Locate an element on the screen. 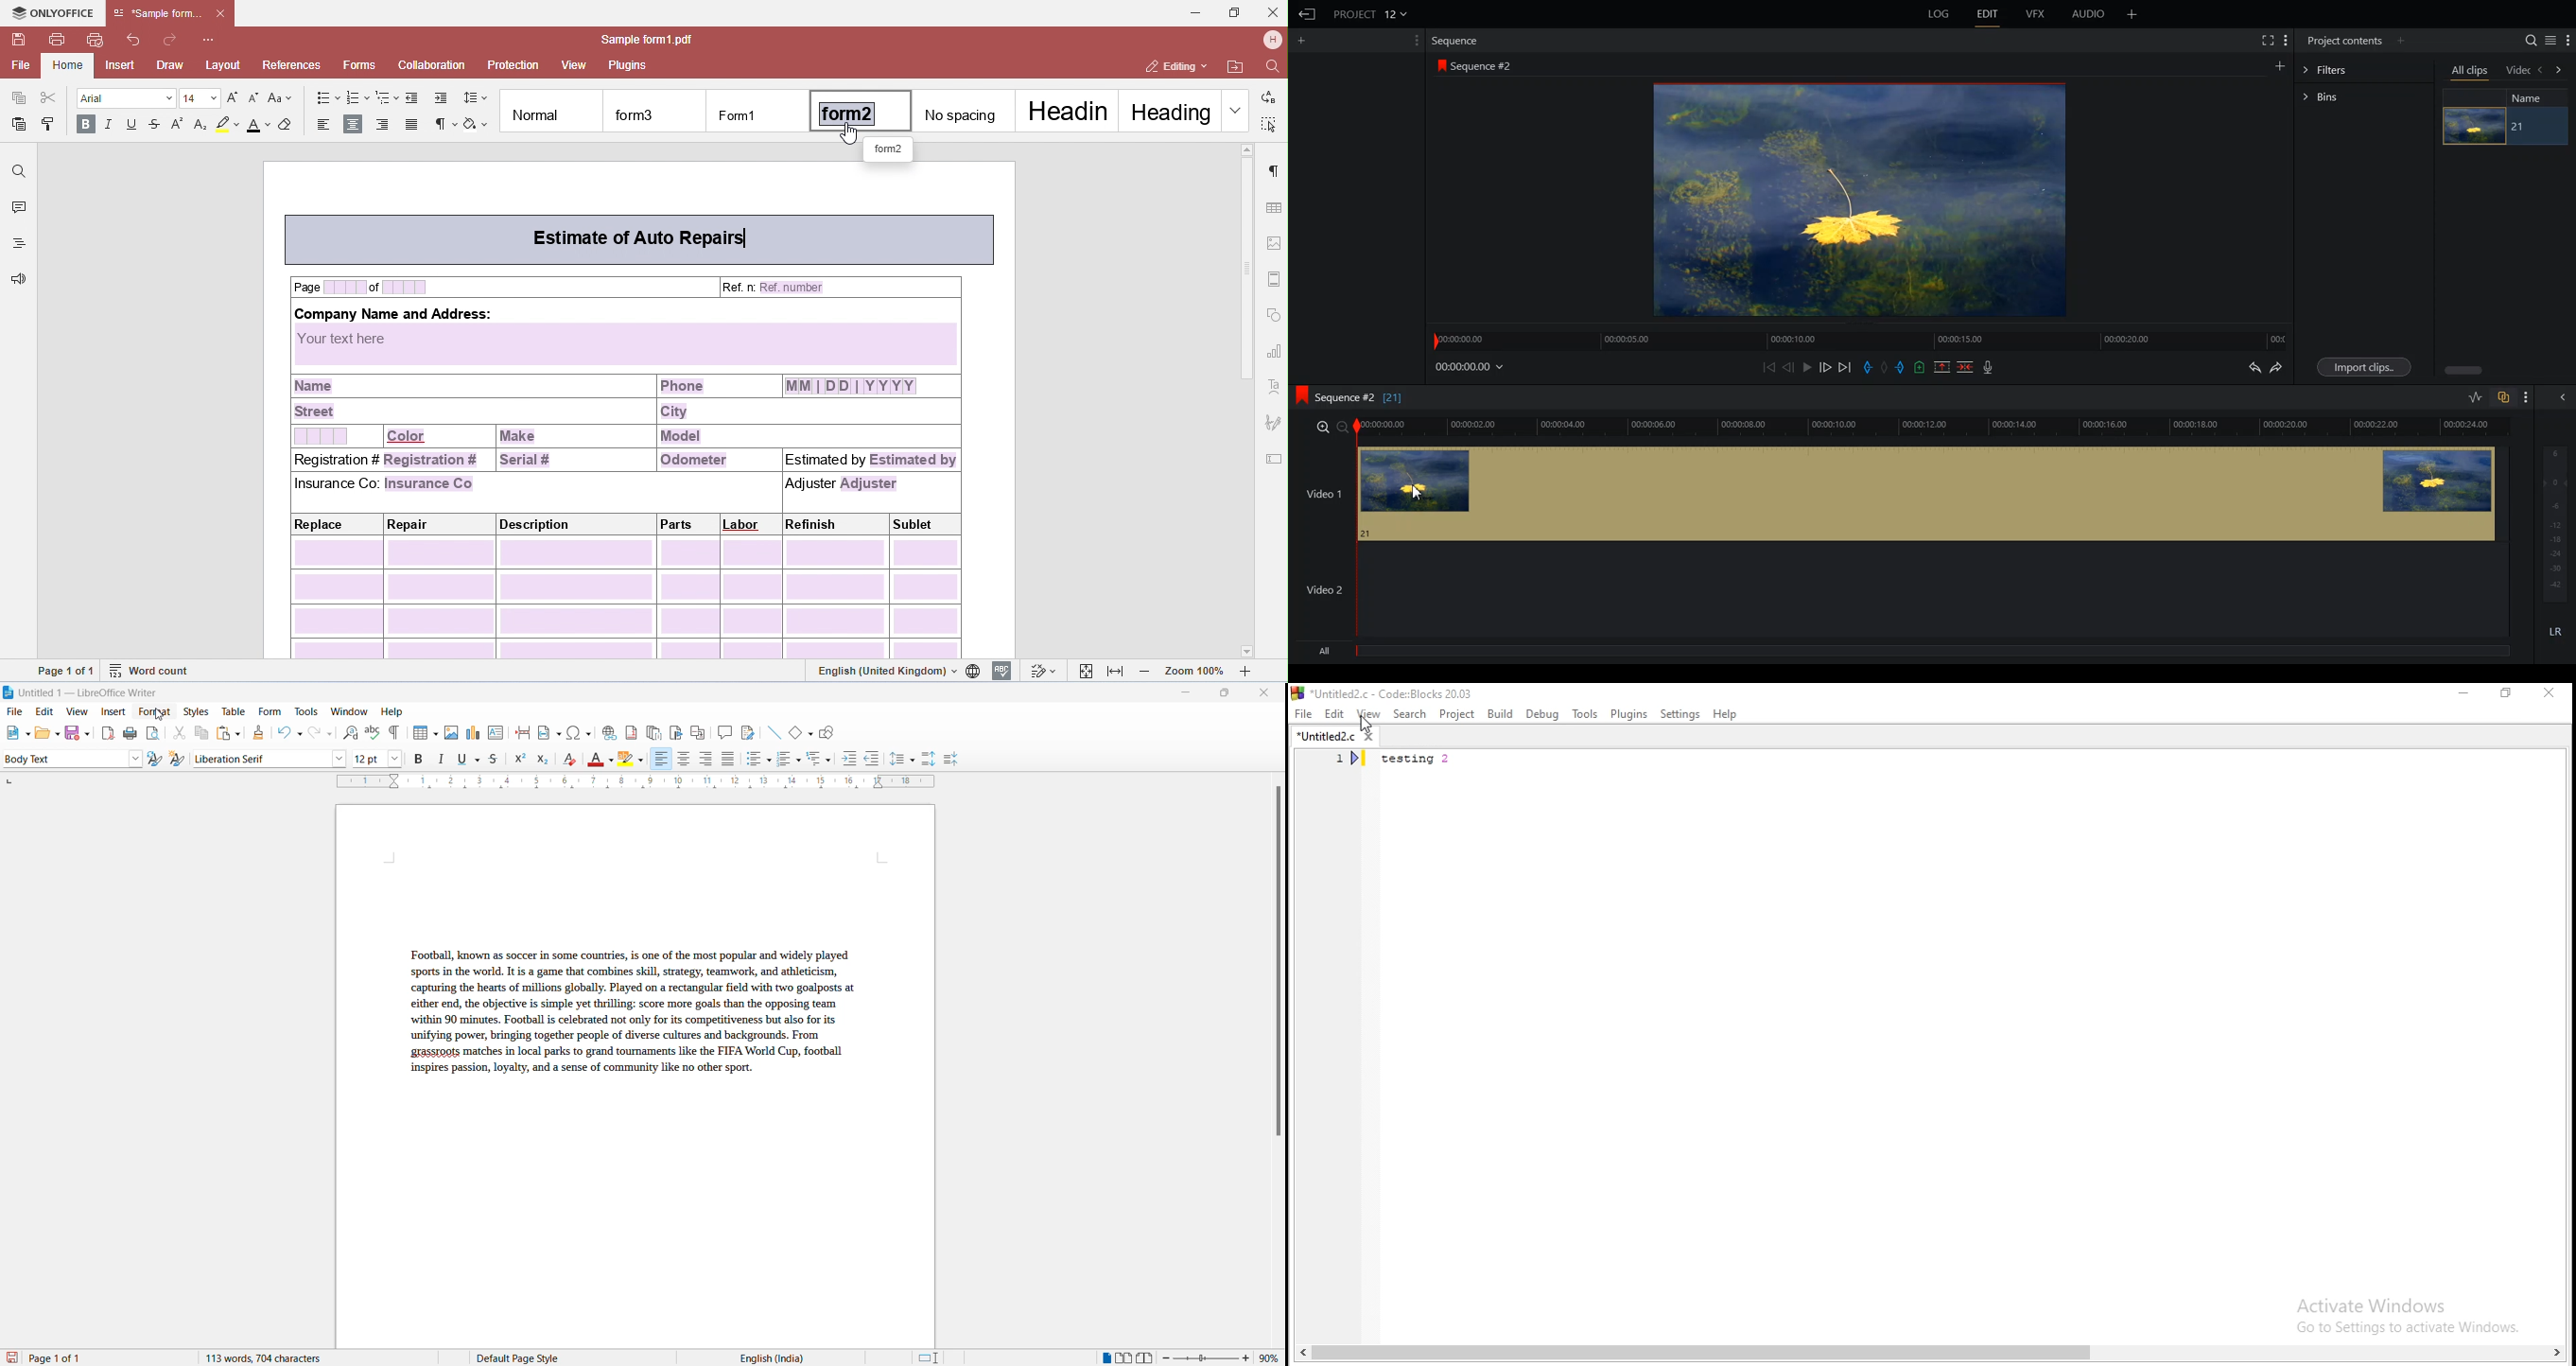 The height and width of the screenshot is (1372, 2576). font size is located at coordinates (367, 758).